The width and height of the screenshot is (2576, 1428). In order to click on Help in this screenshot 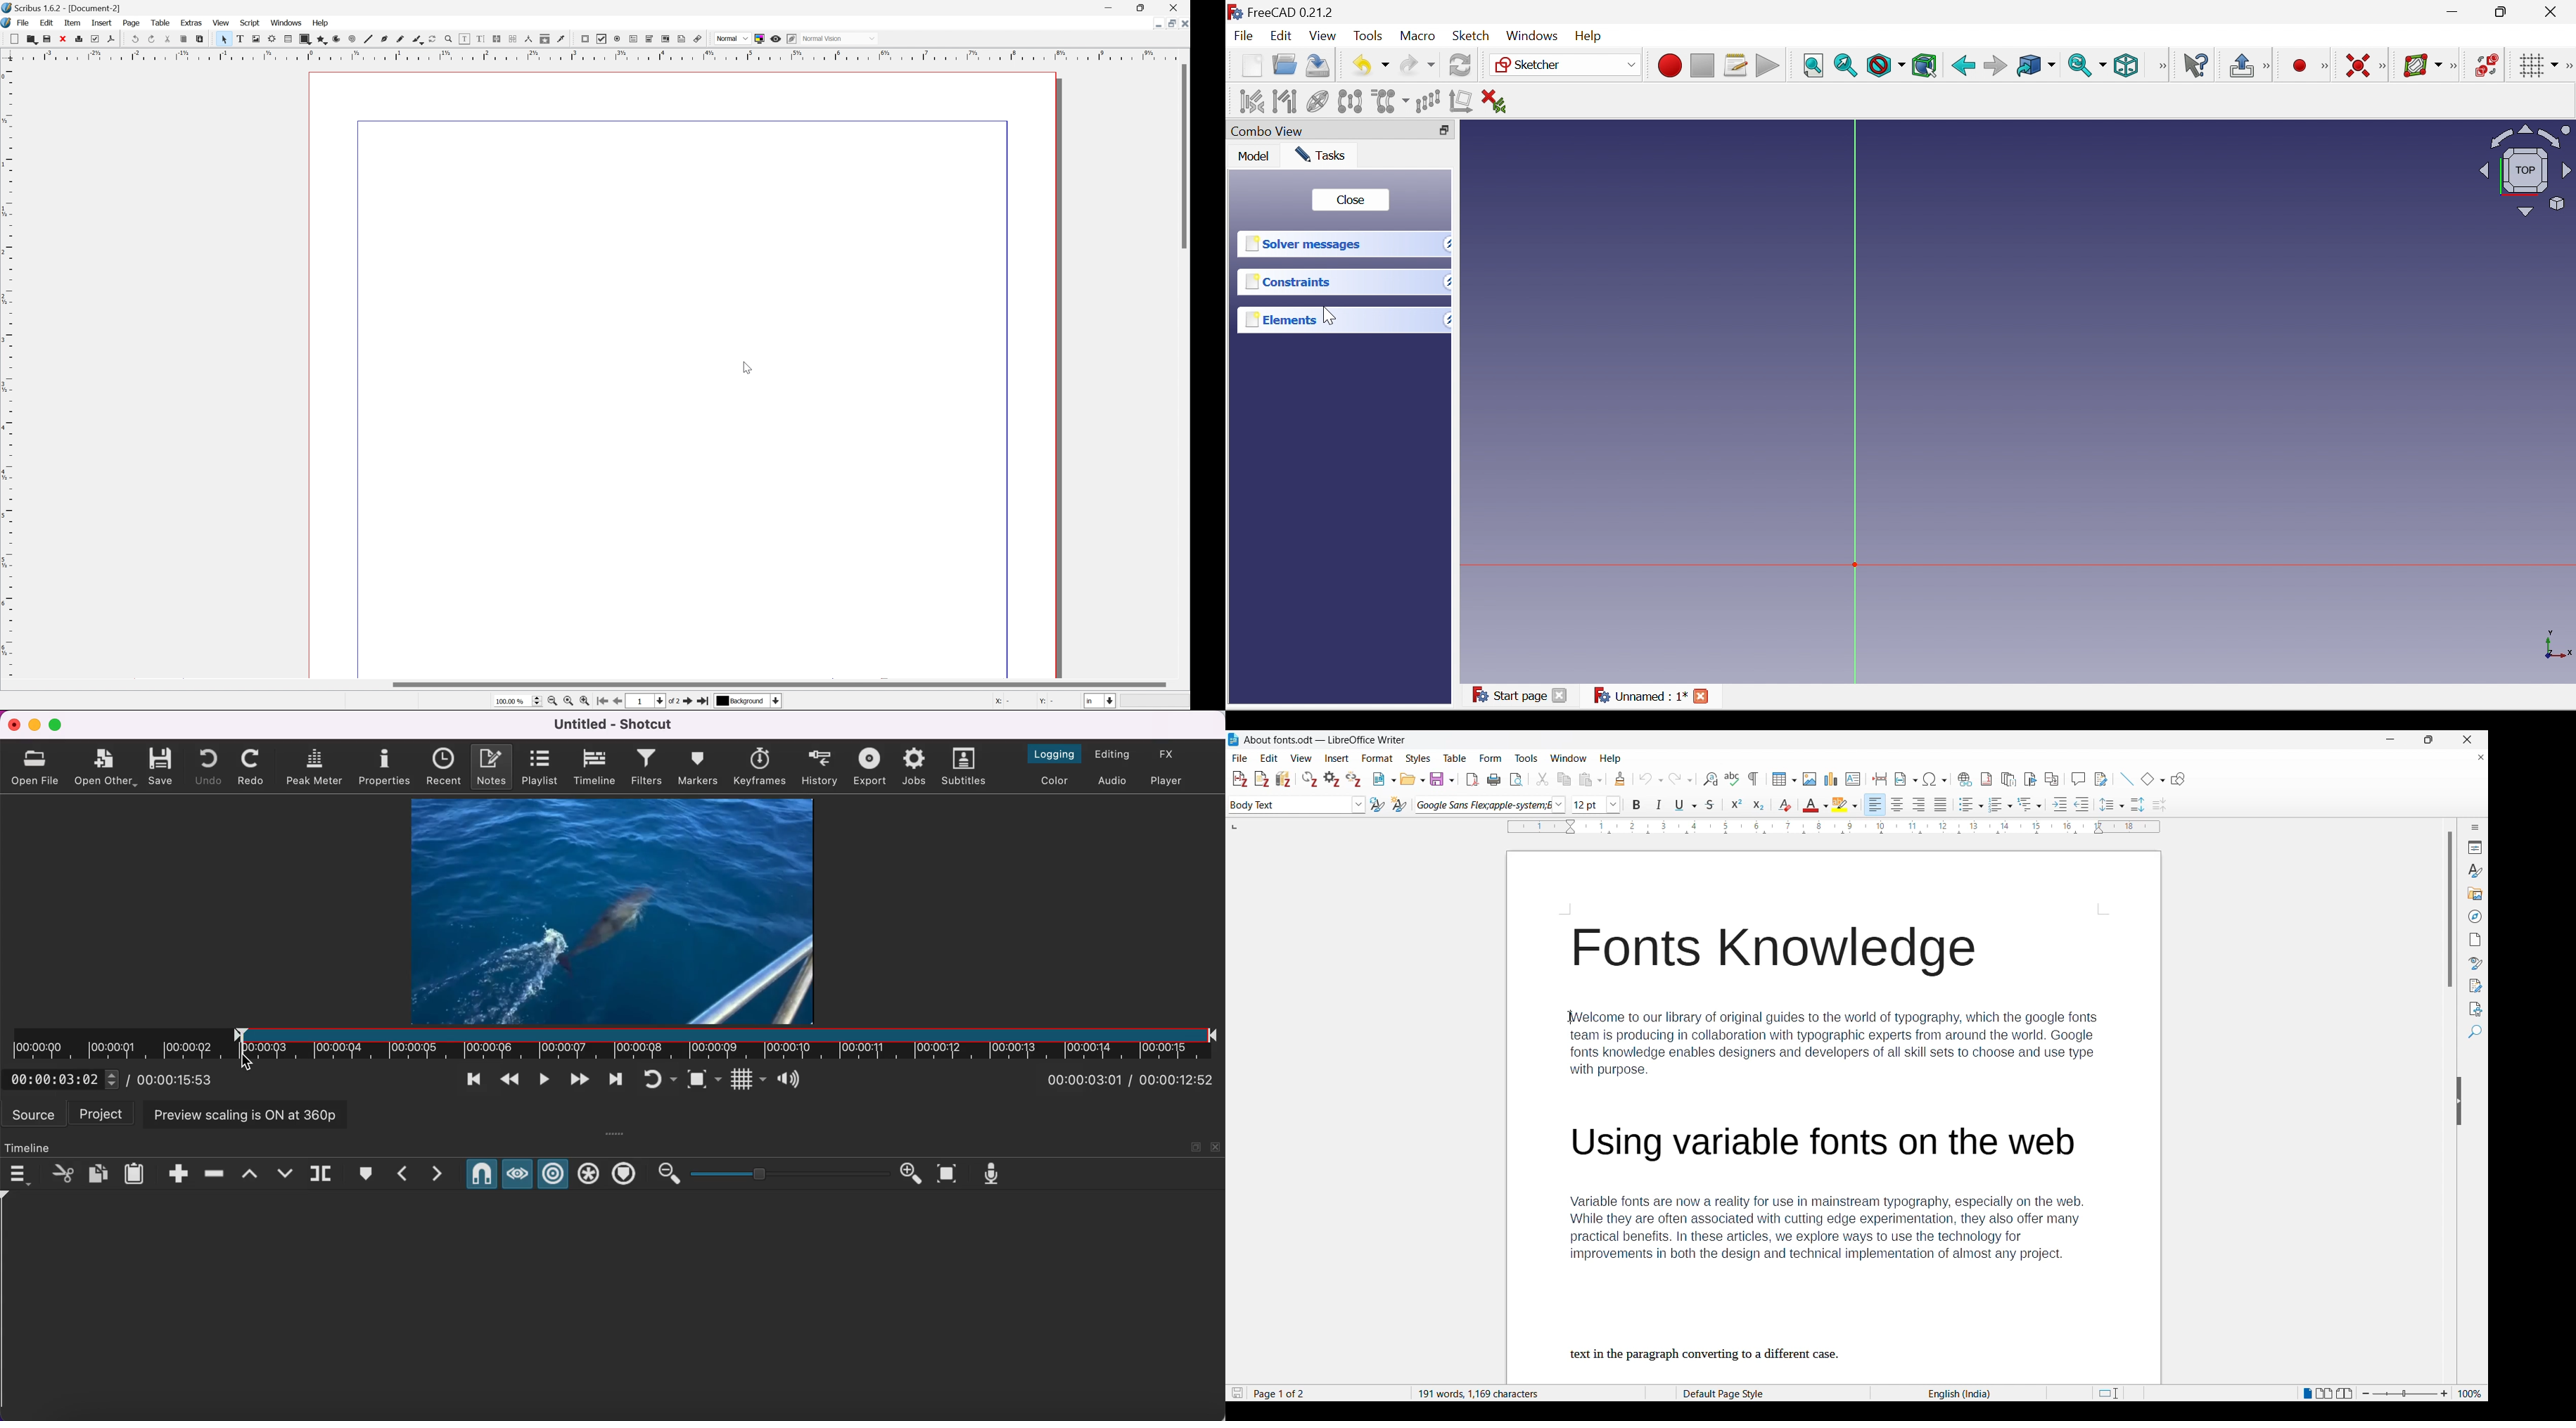, I will do `click(1588, 37)`.